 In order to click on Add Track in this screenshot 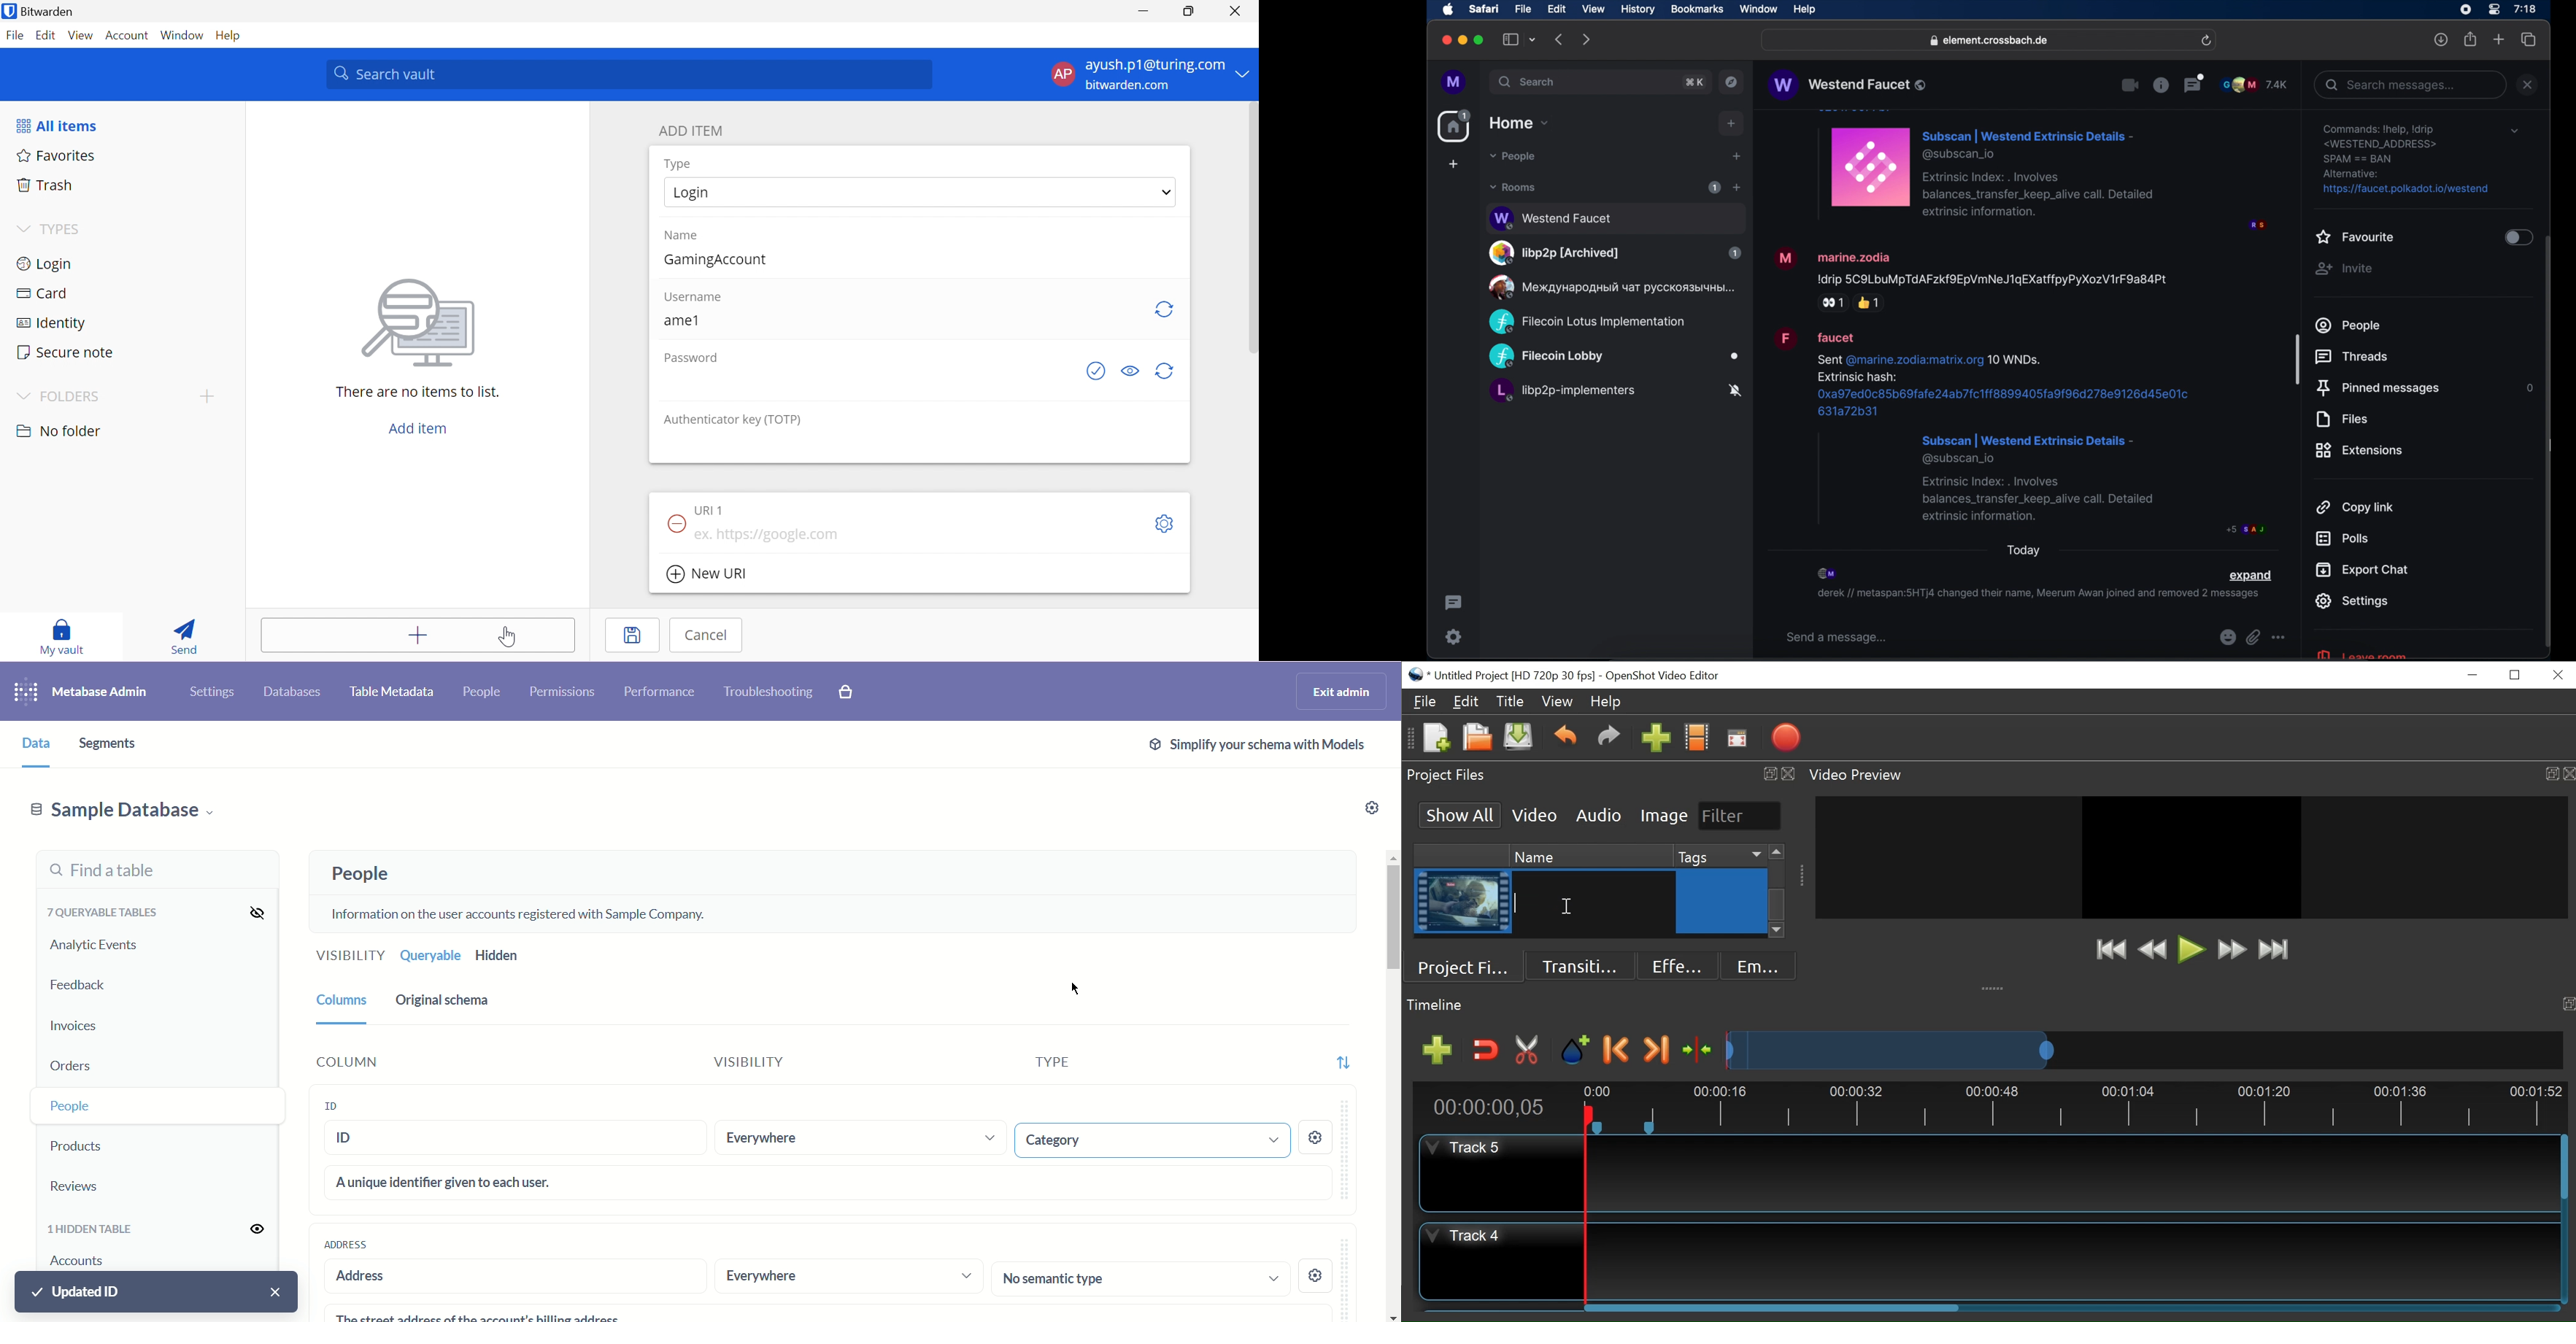, I will do `click(1433, 1050)`.